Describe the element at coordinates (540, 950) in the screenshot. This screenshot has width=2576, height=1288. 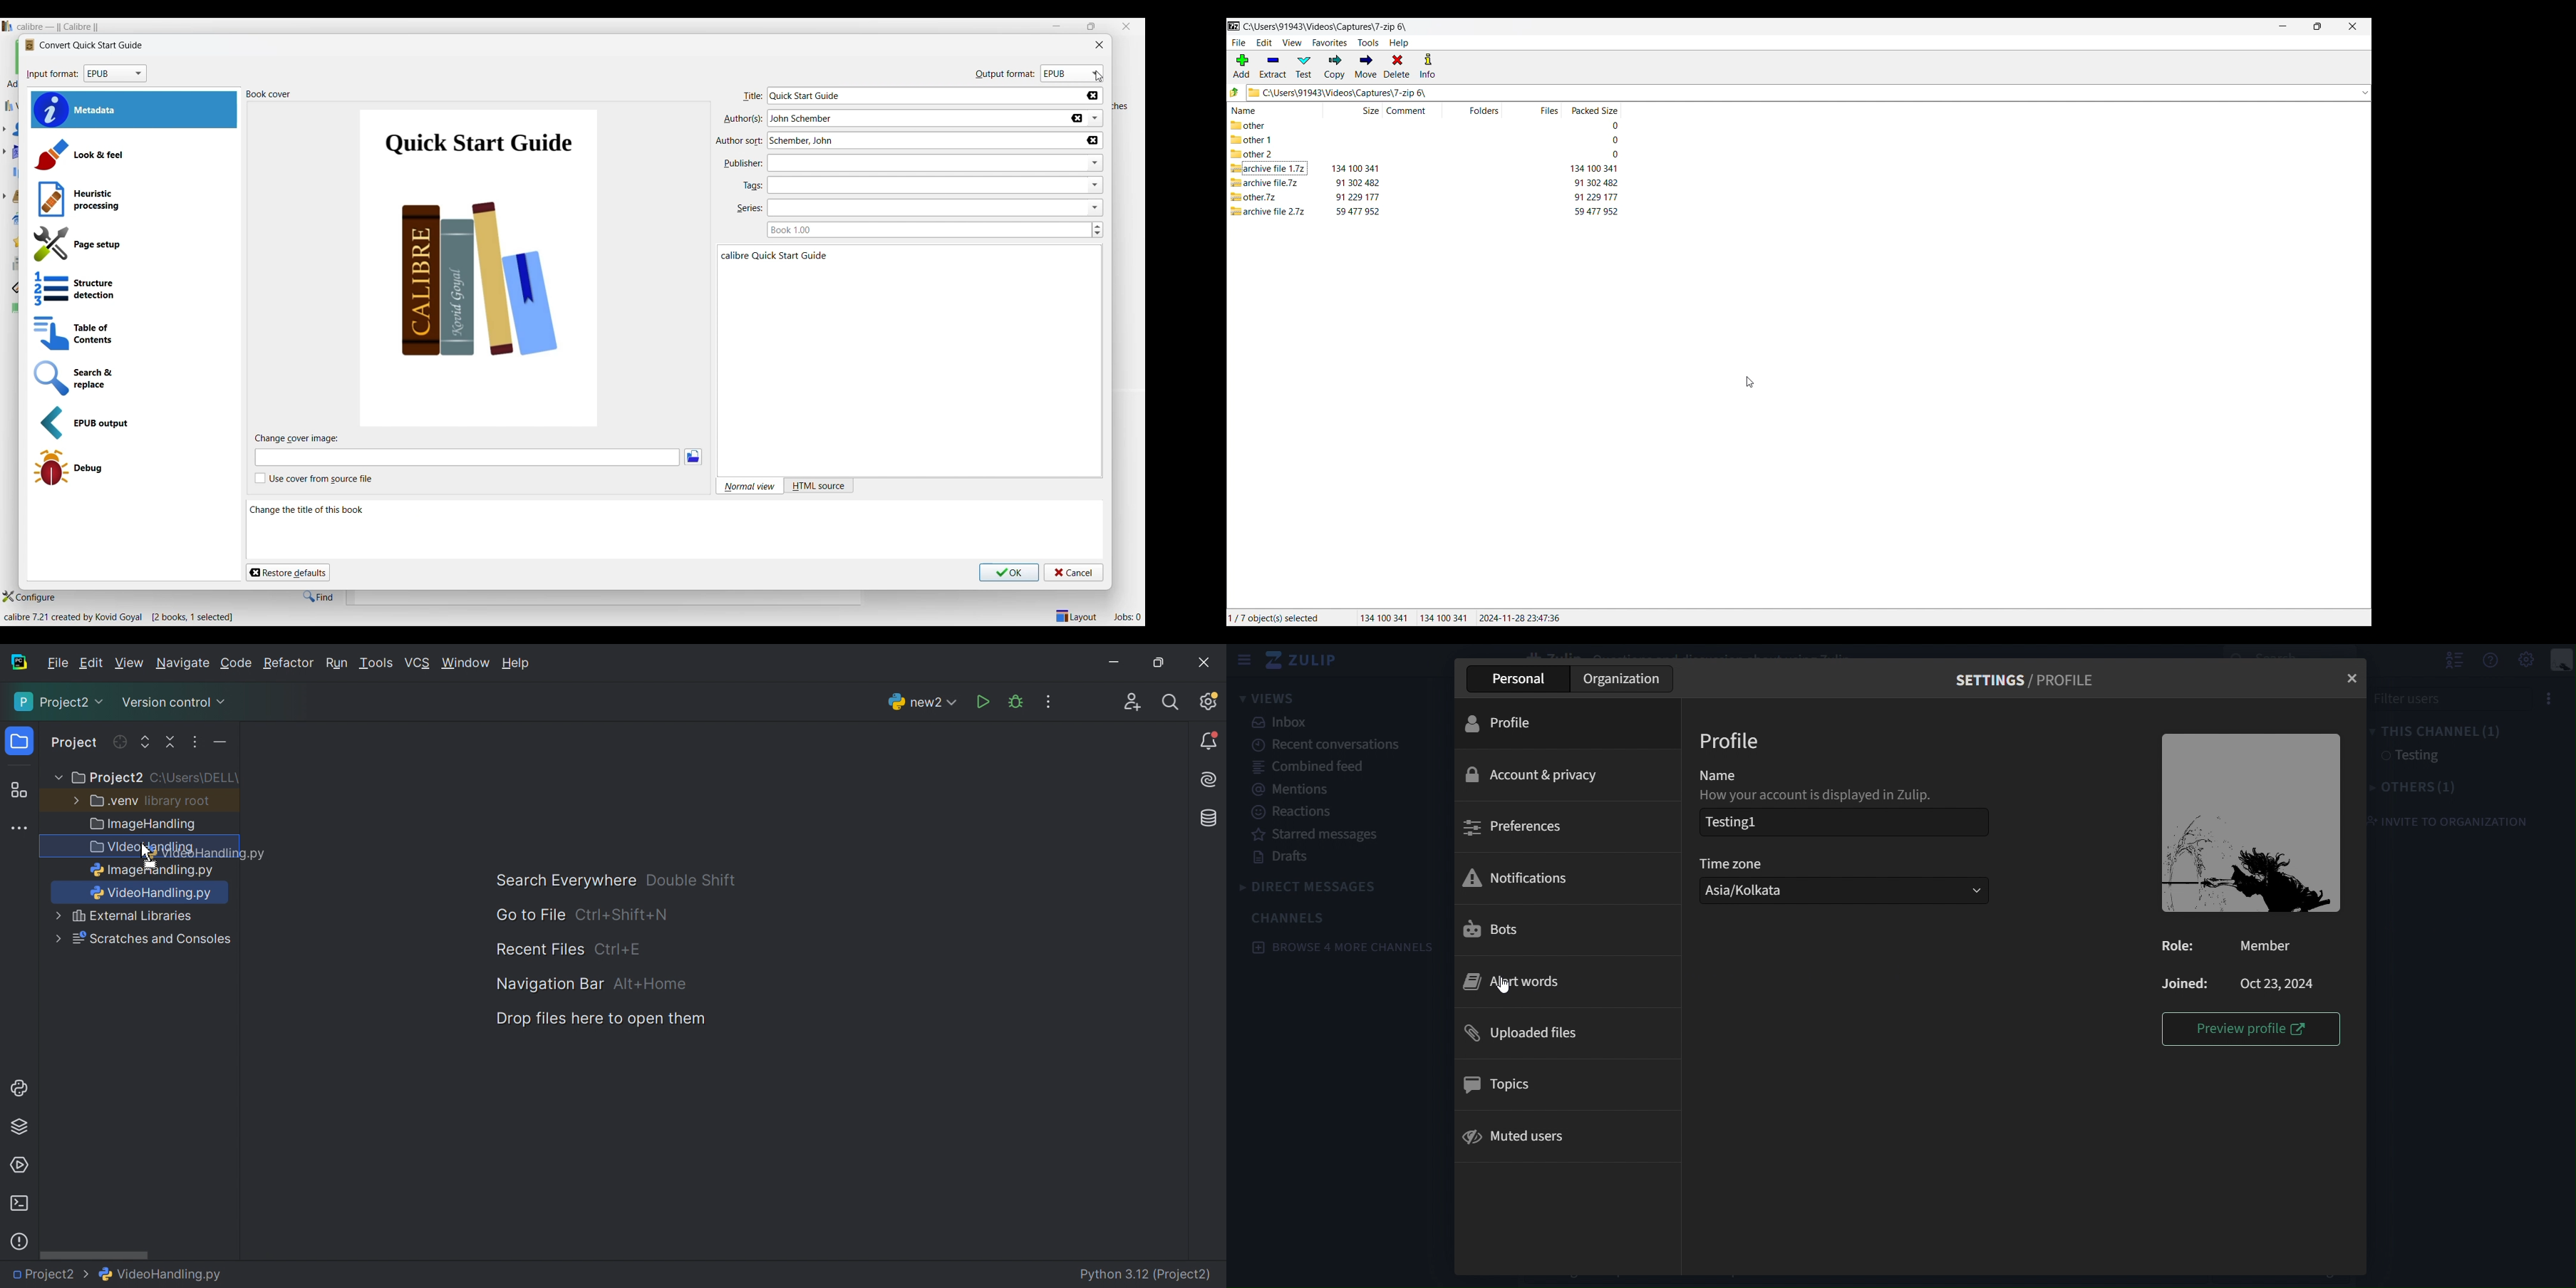
I see `Recent Files` at that location.